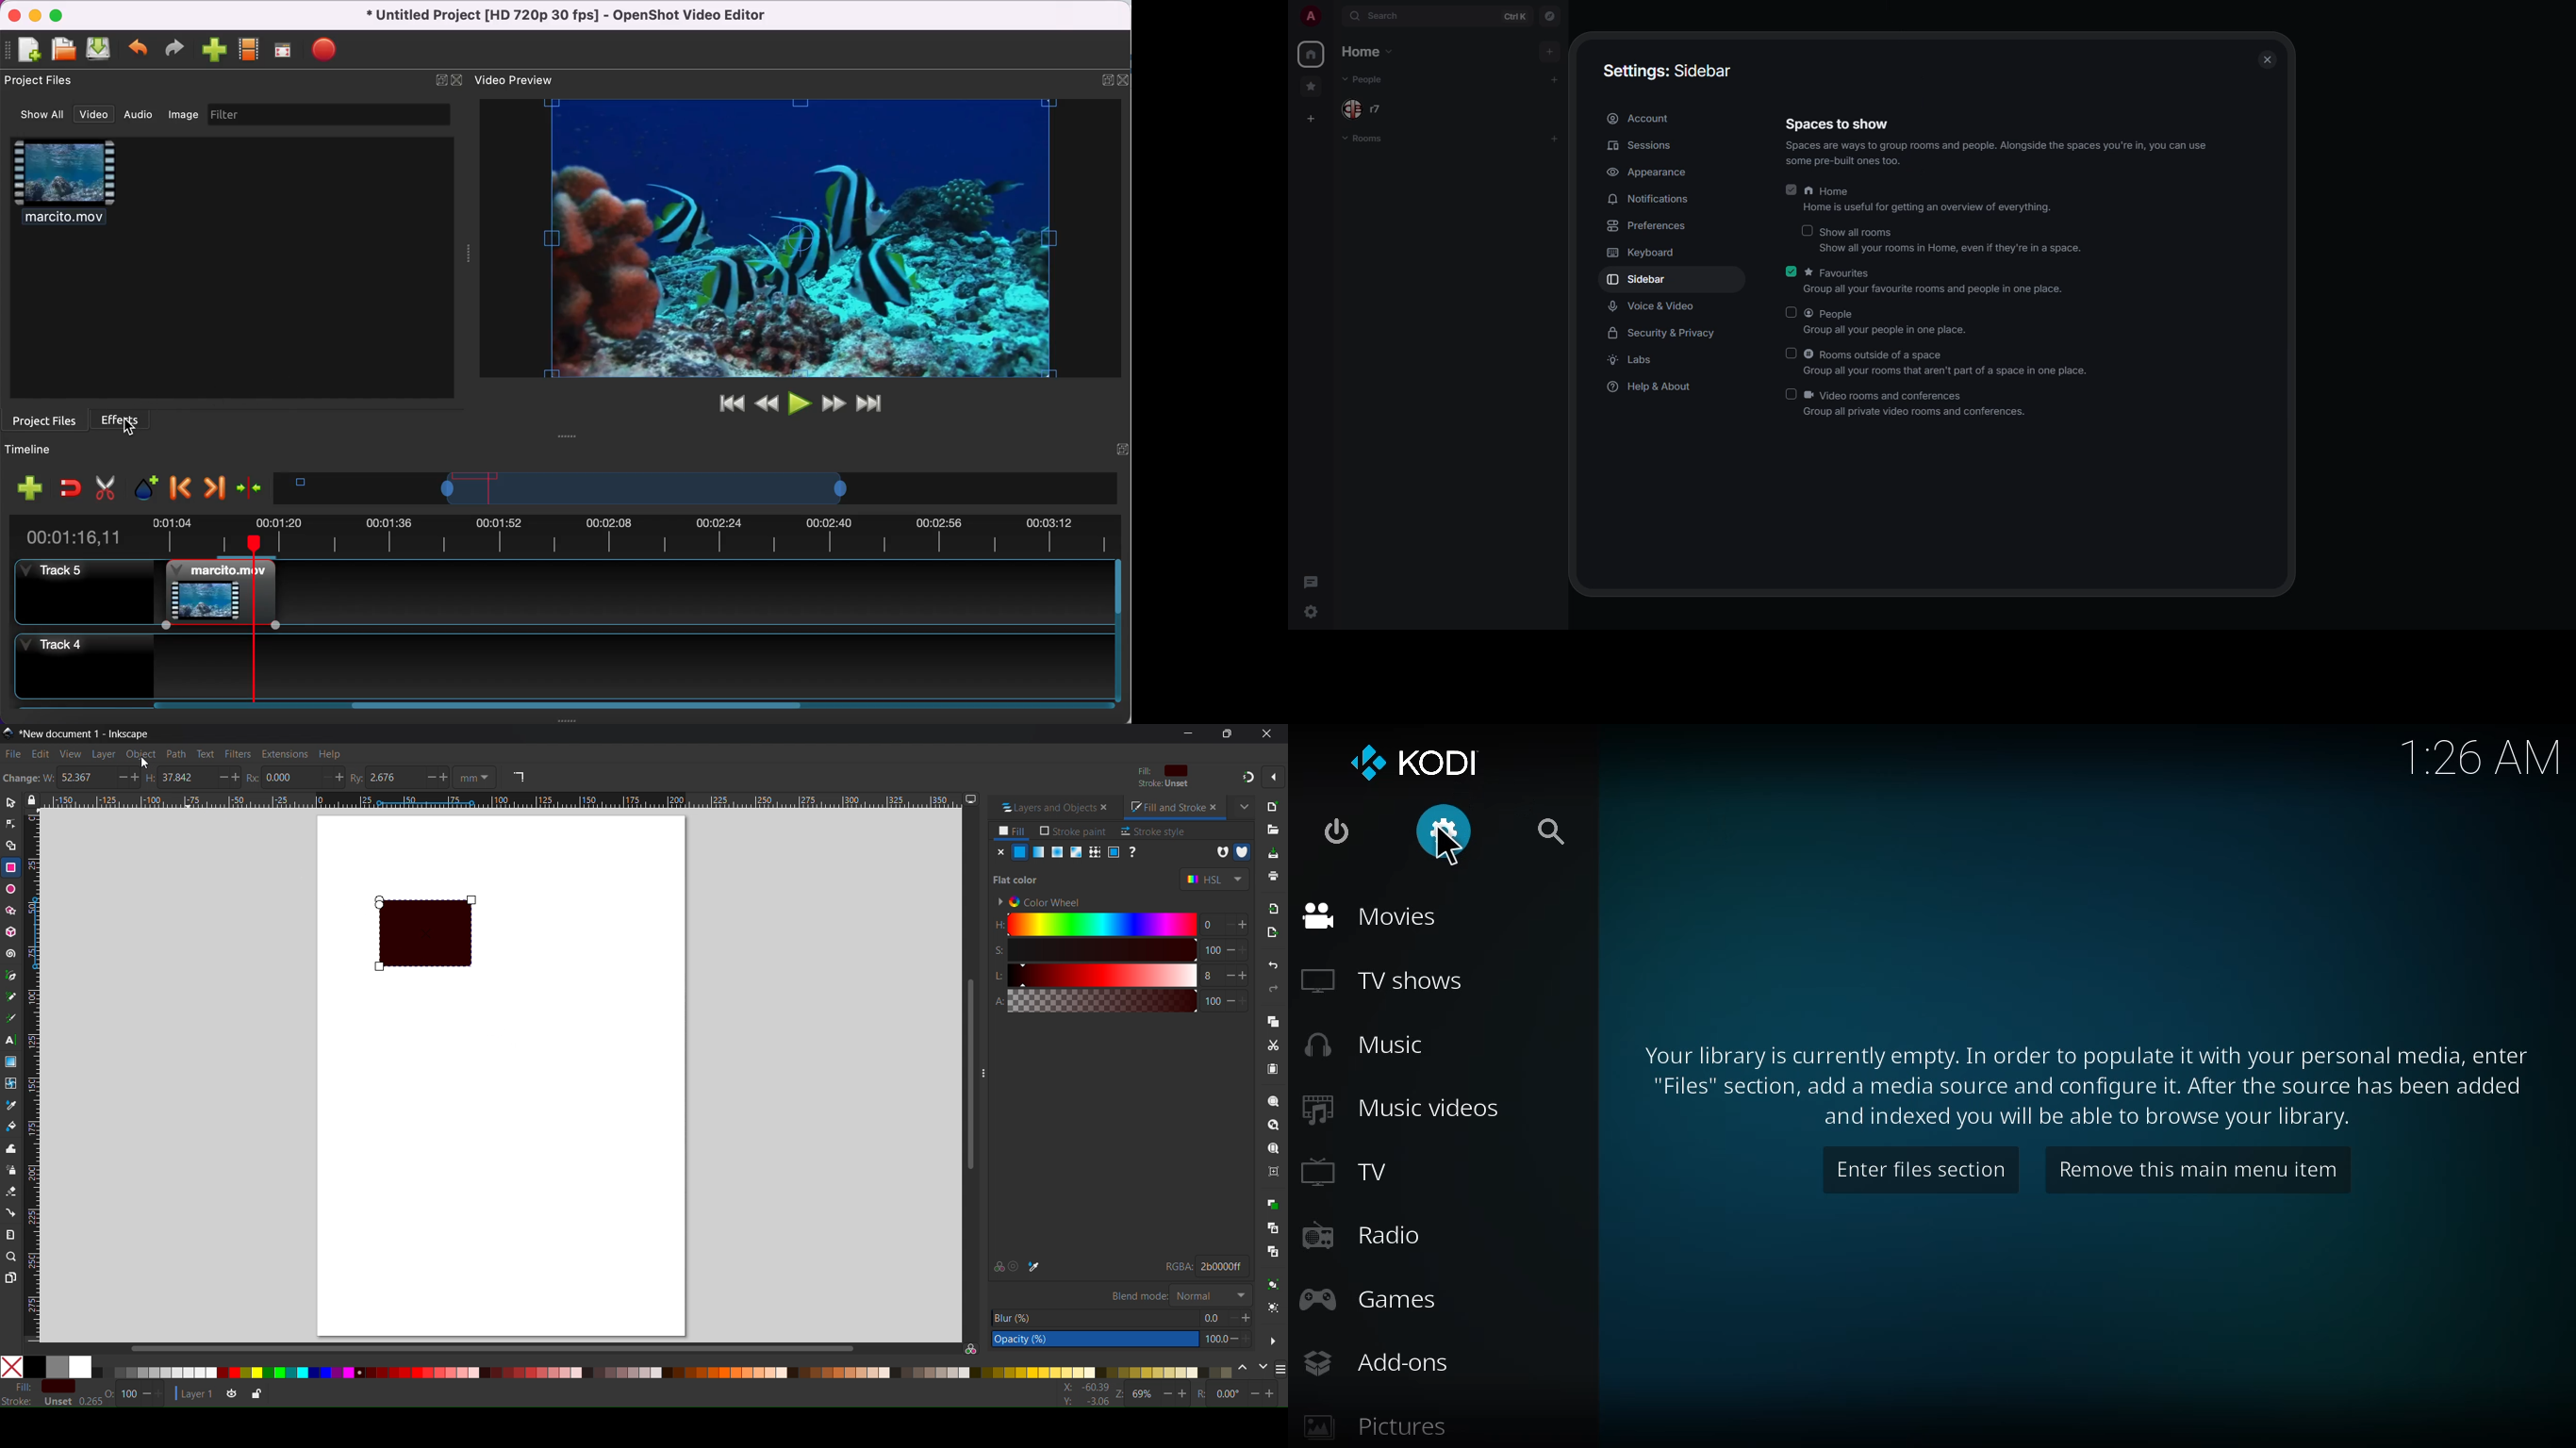 This screenshot has width=2576, height=1456. Describe the element at coordinates (1807, 231) in the screenshot. I see `click to enable` at that location.